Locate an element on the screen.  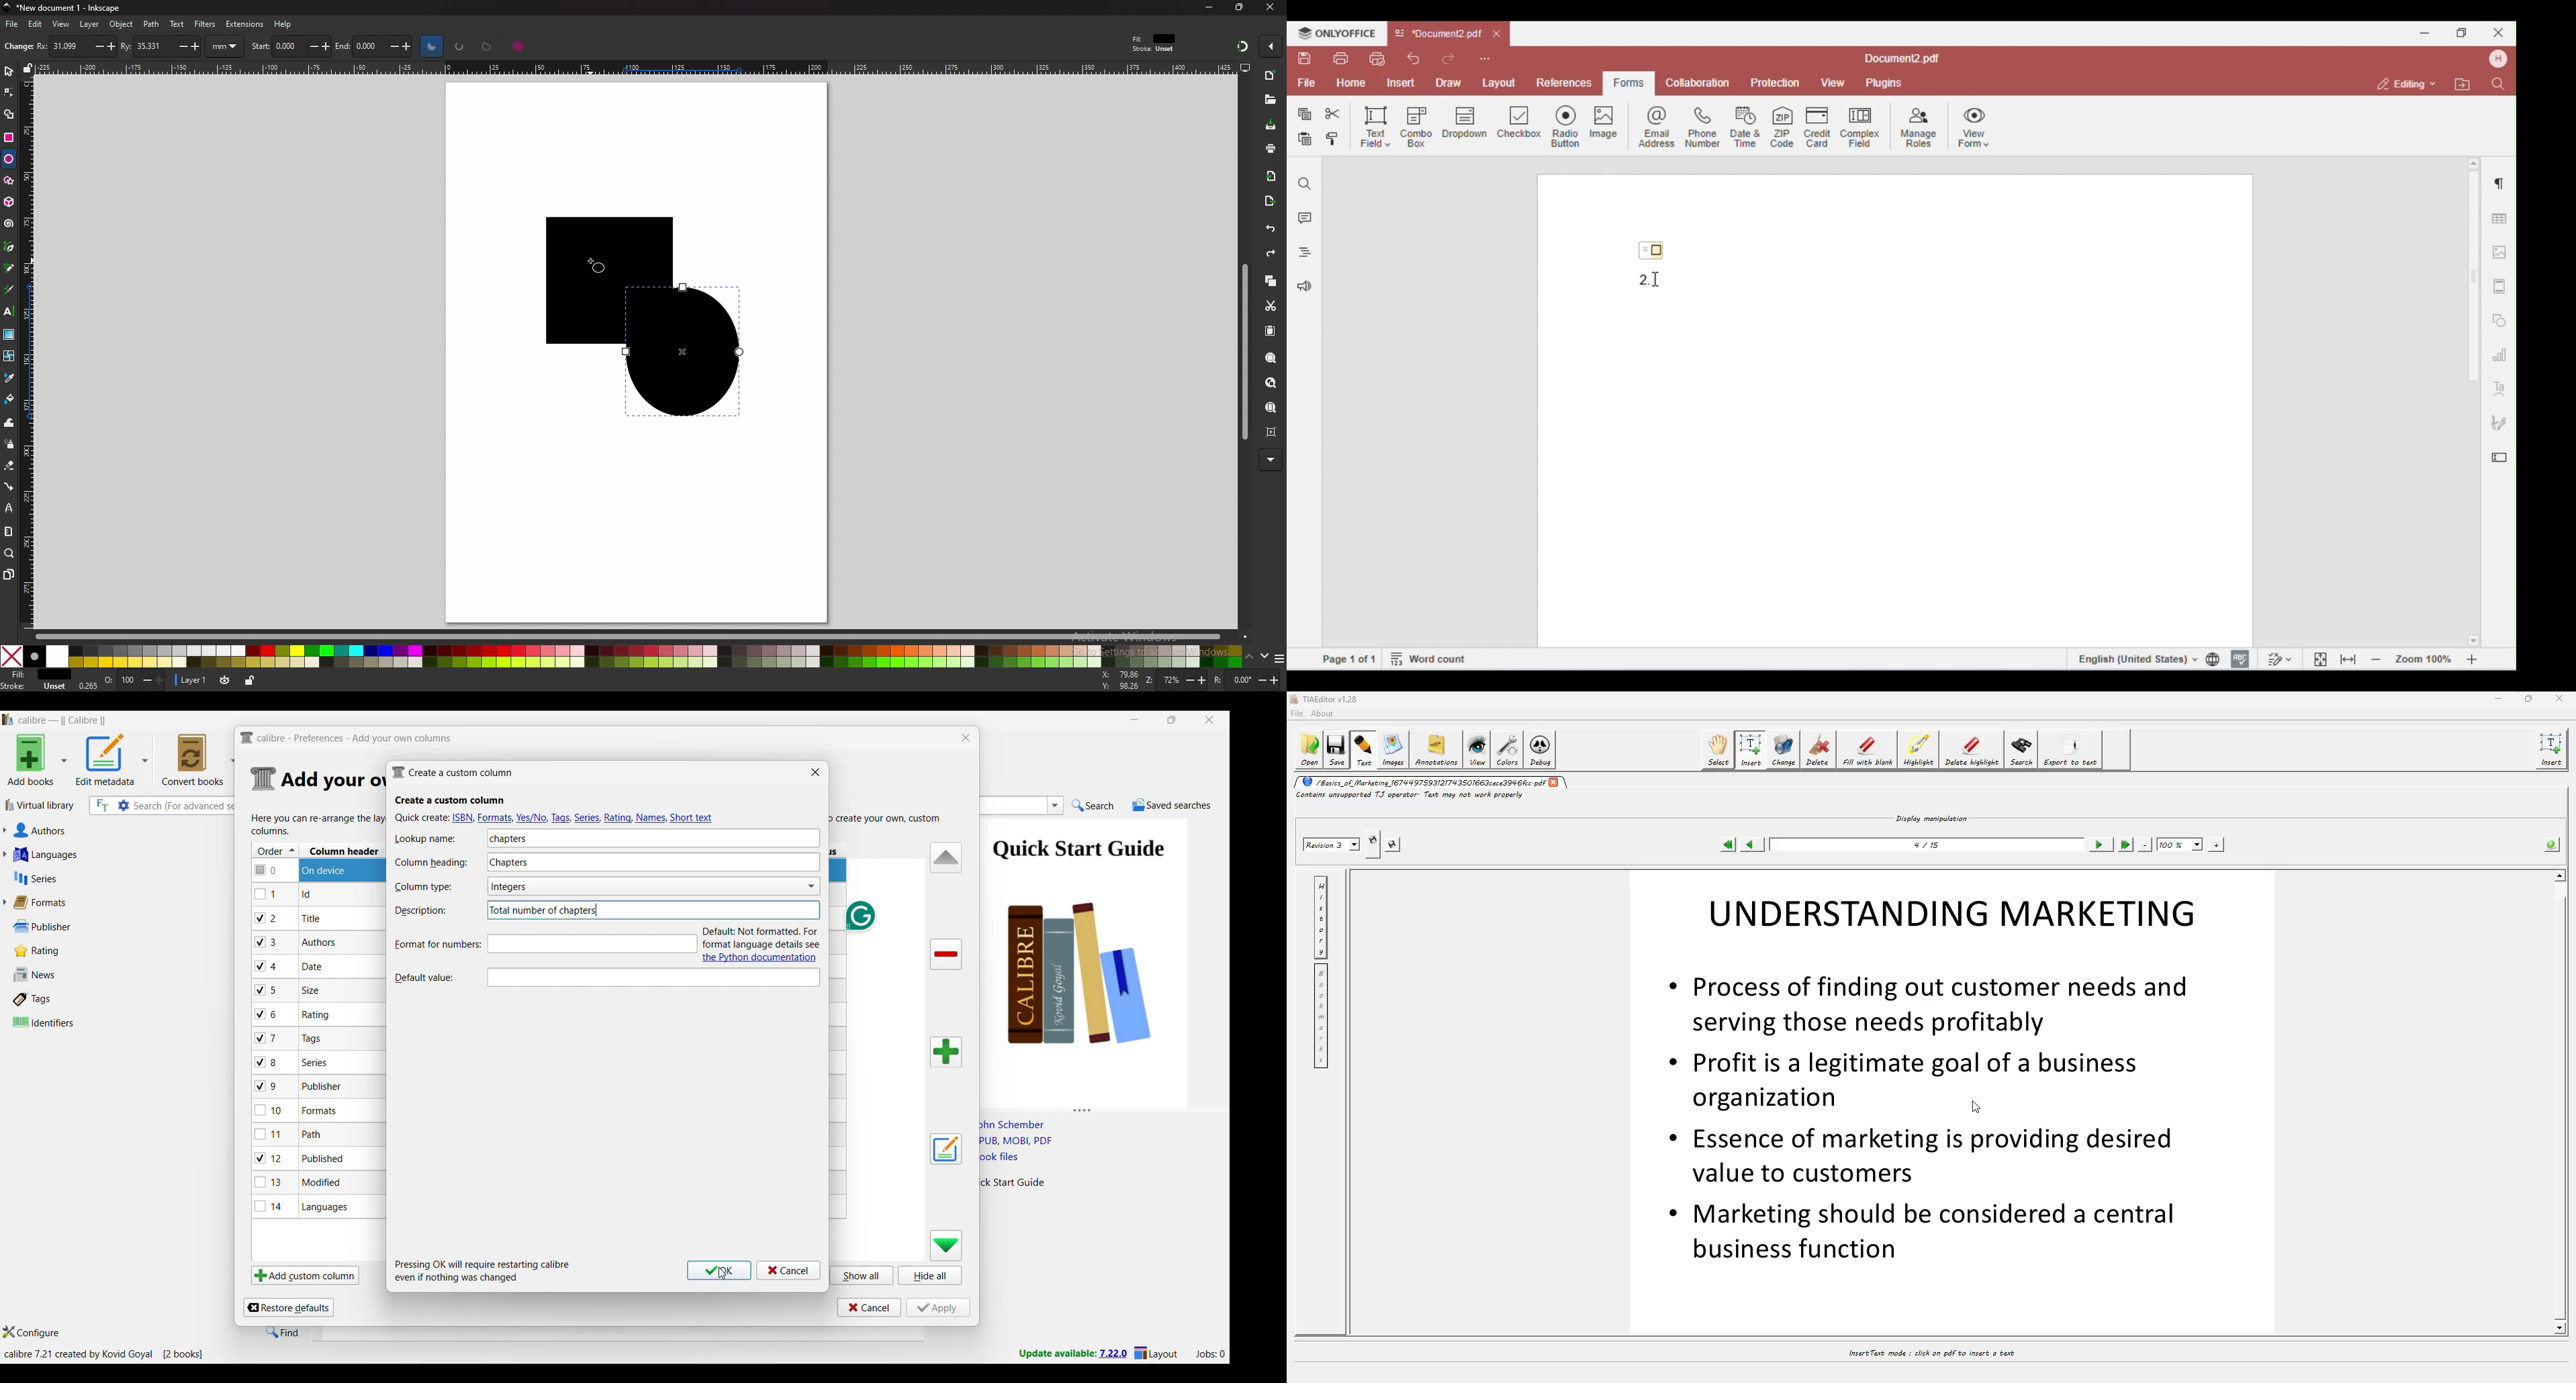
TIAEditor v1.28 is located at coordinates (1329, 700).